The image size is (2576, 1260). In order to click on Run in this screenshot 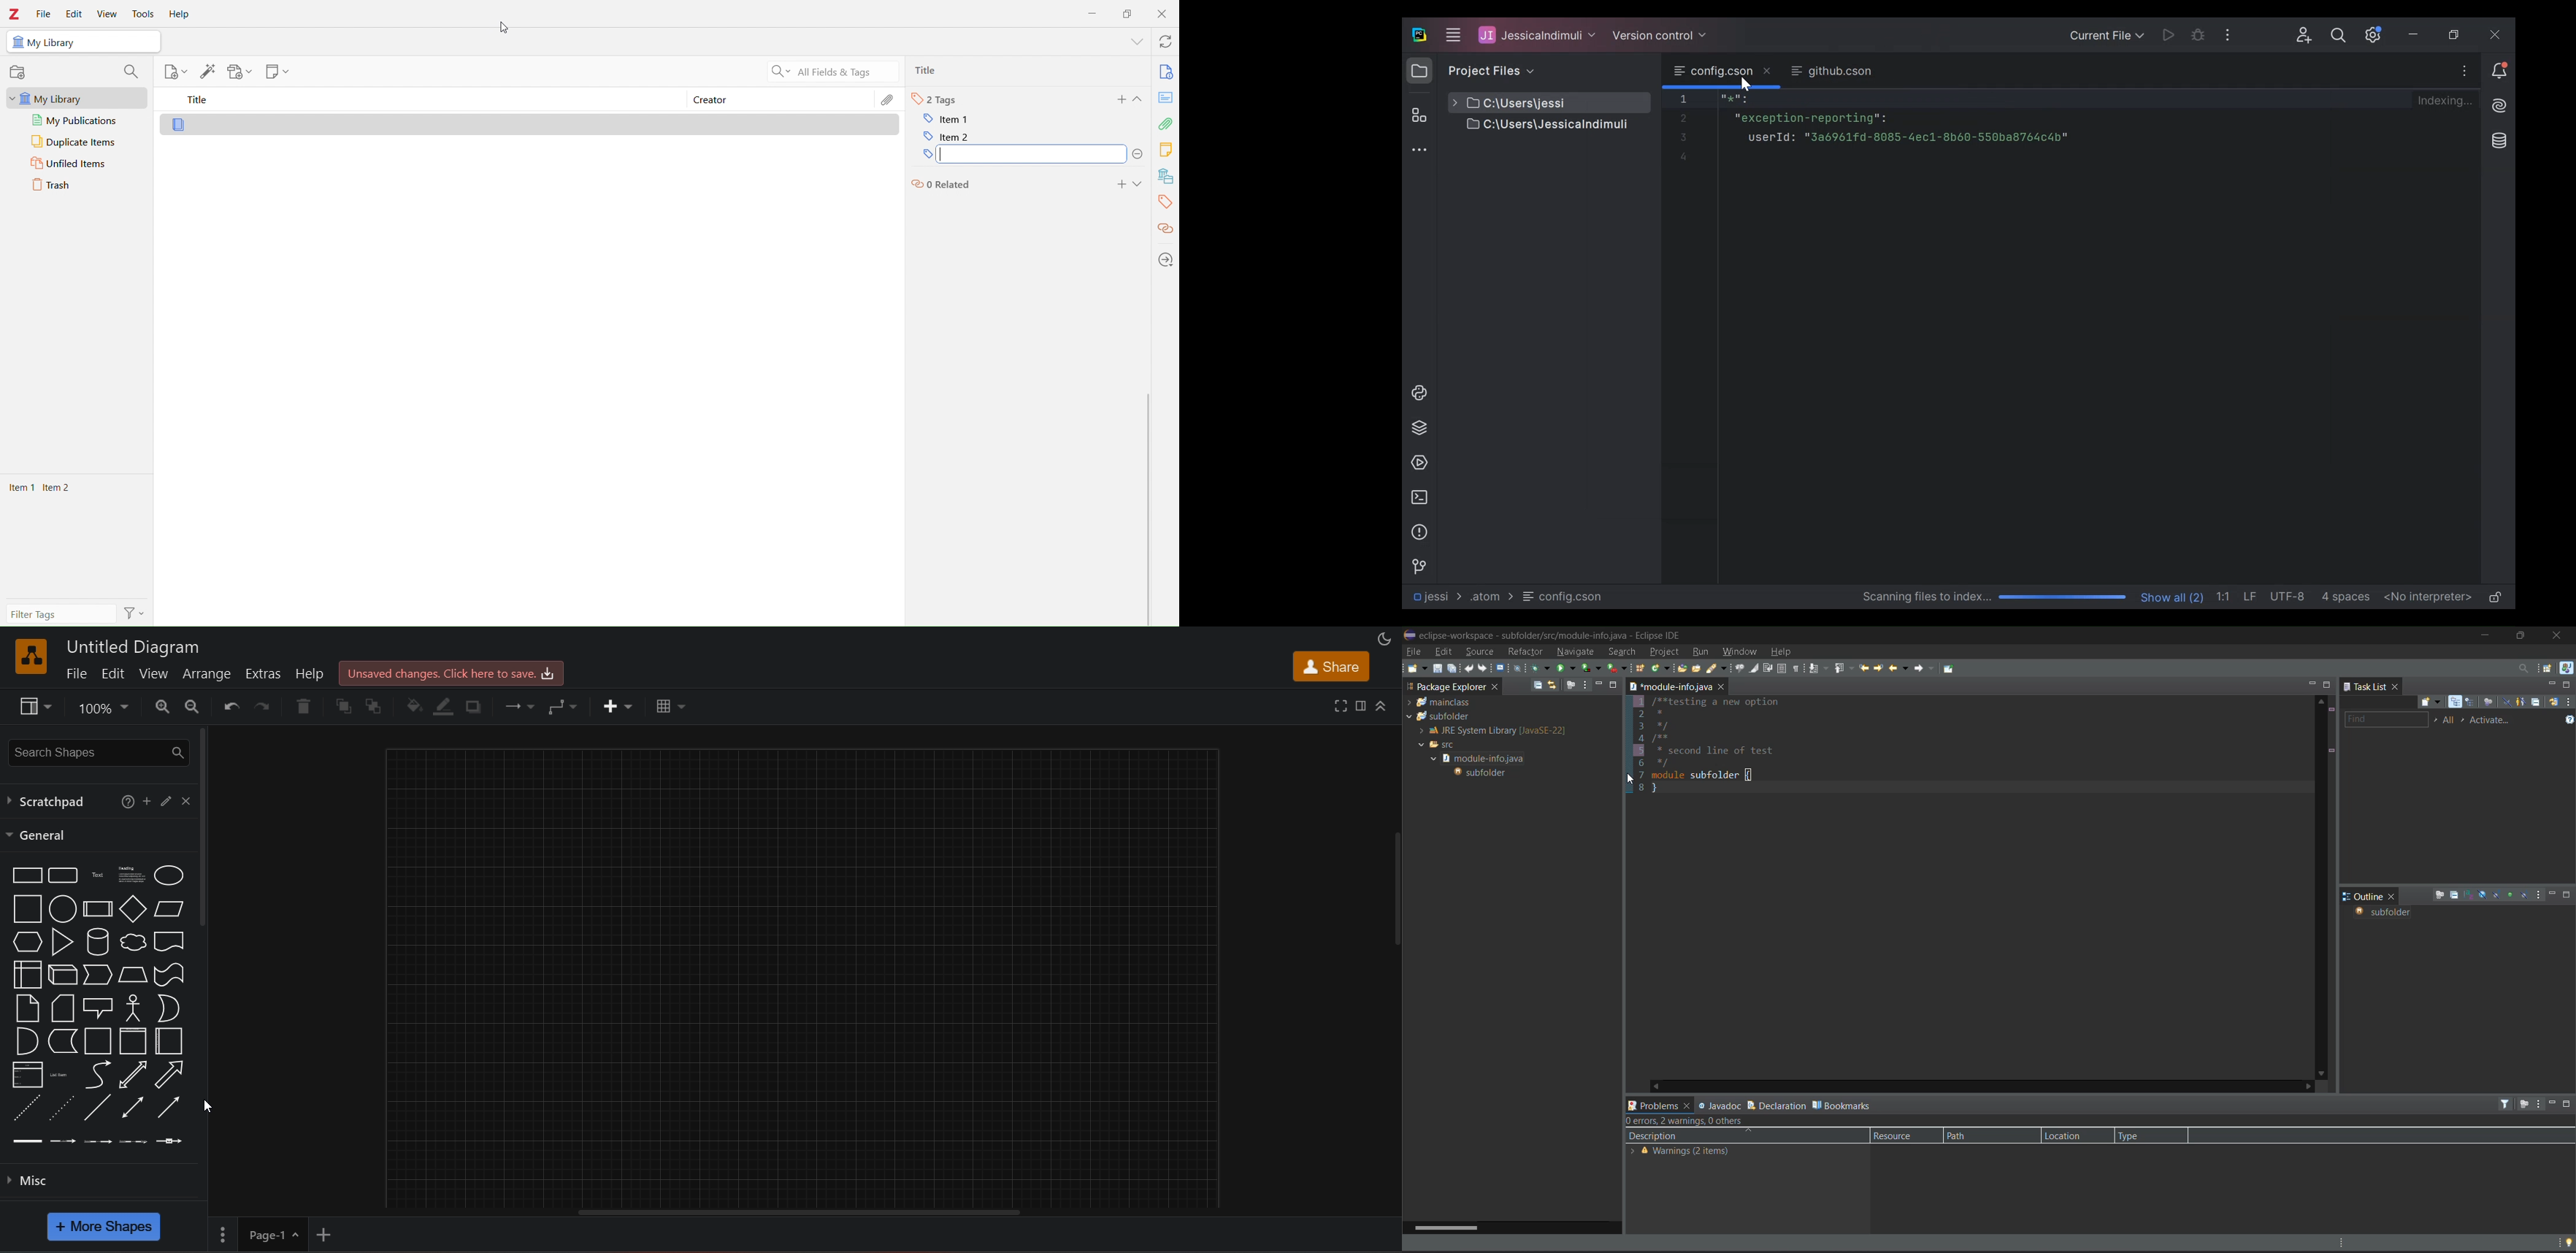, I will do `click(2165, 34)`.